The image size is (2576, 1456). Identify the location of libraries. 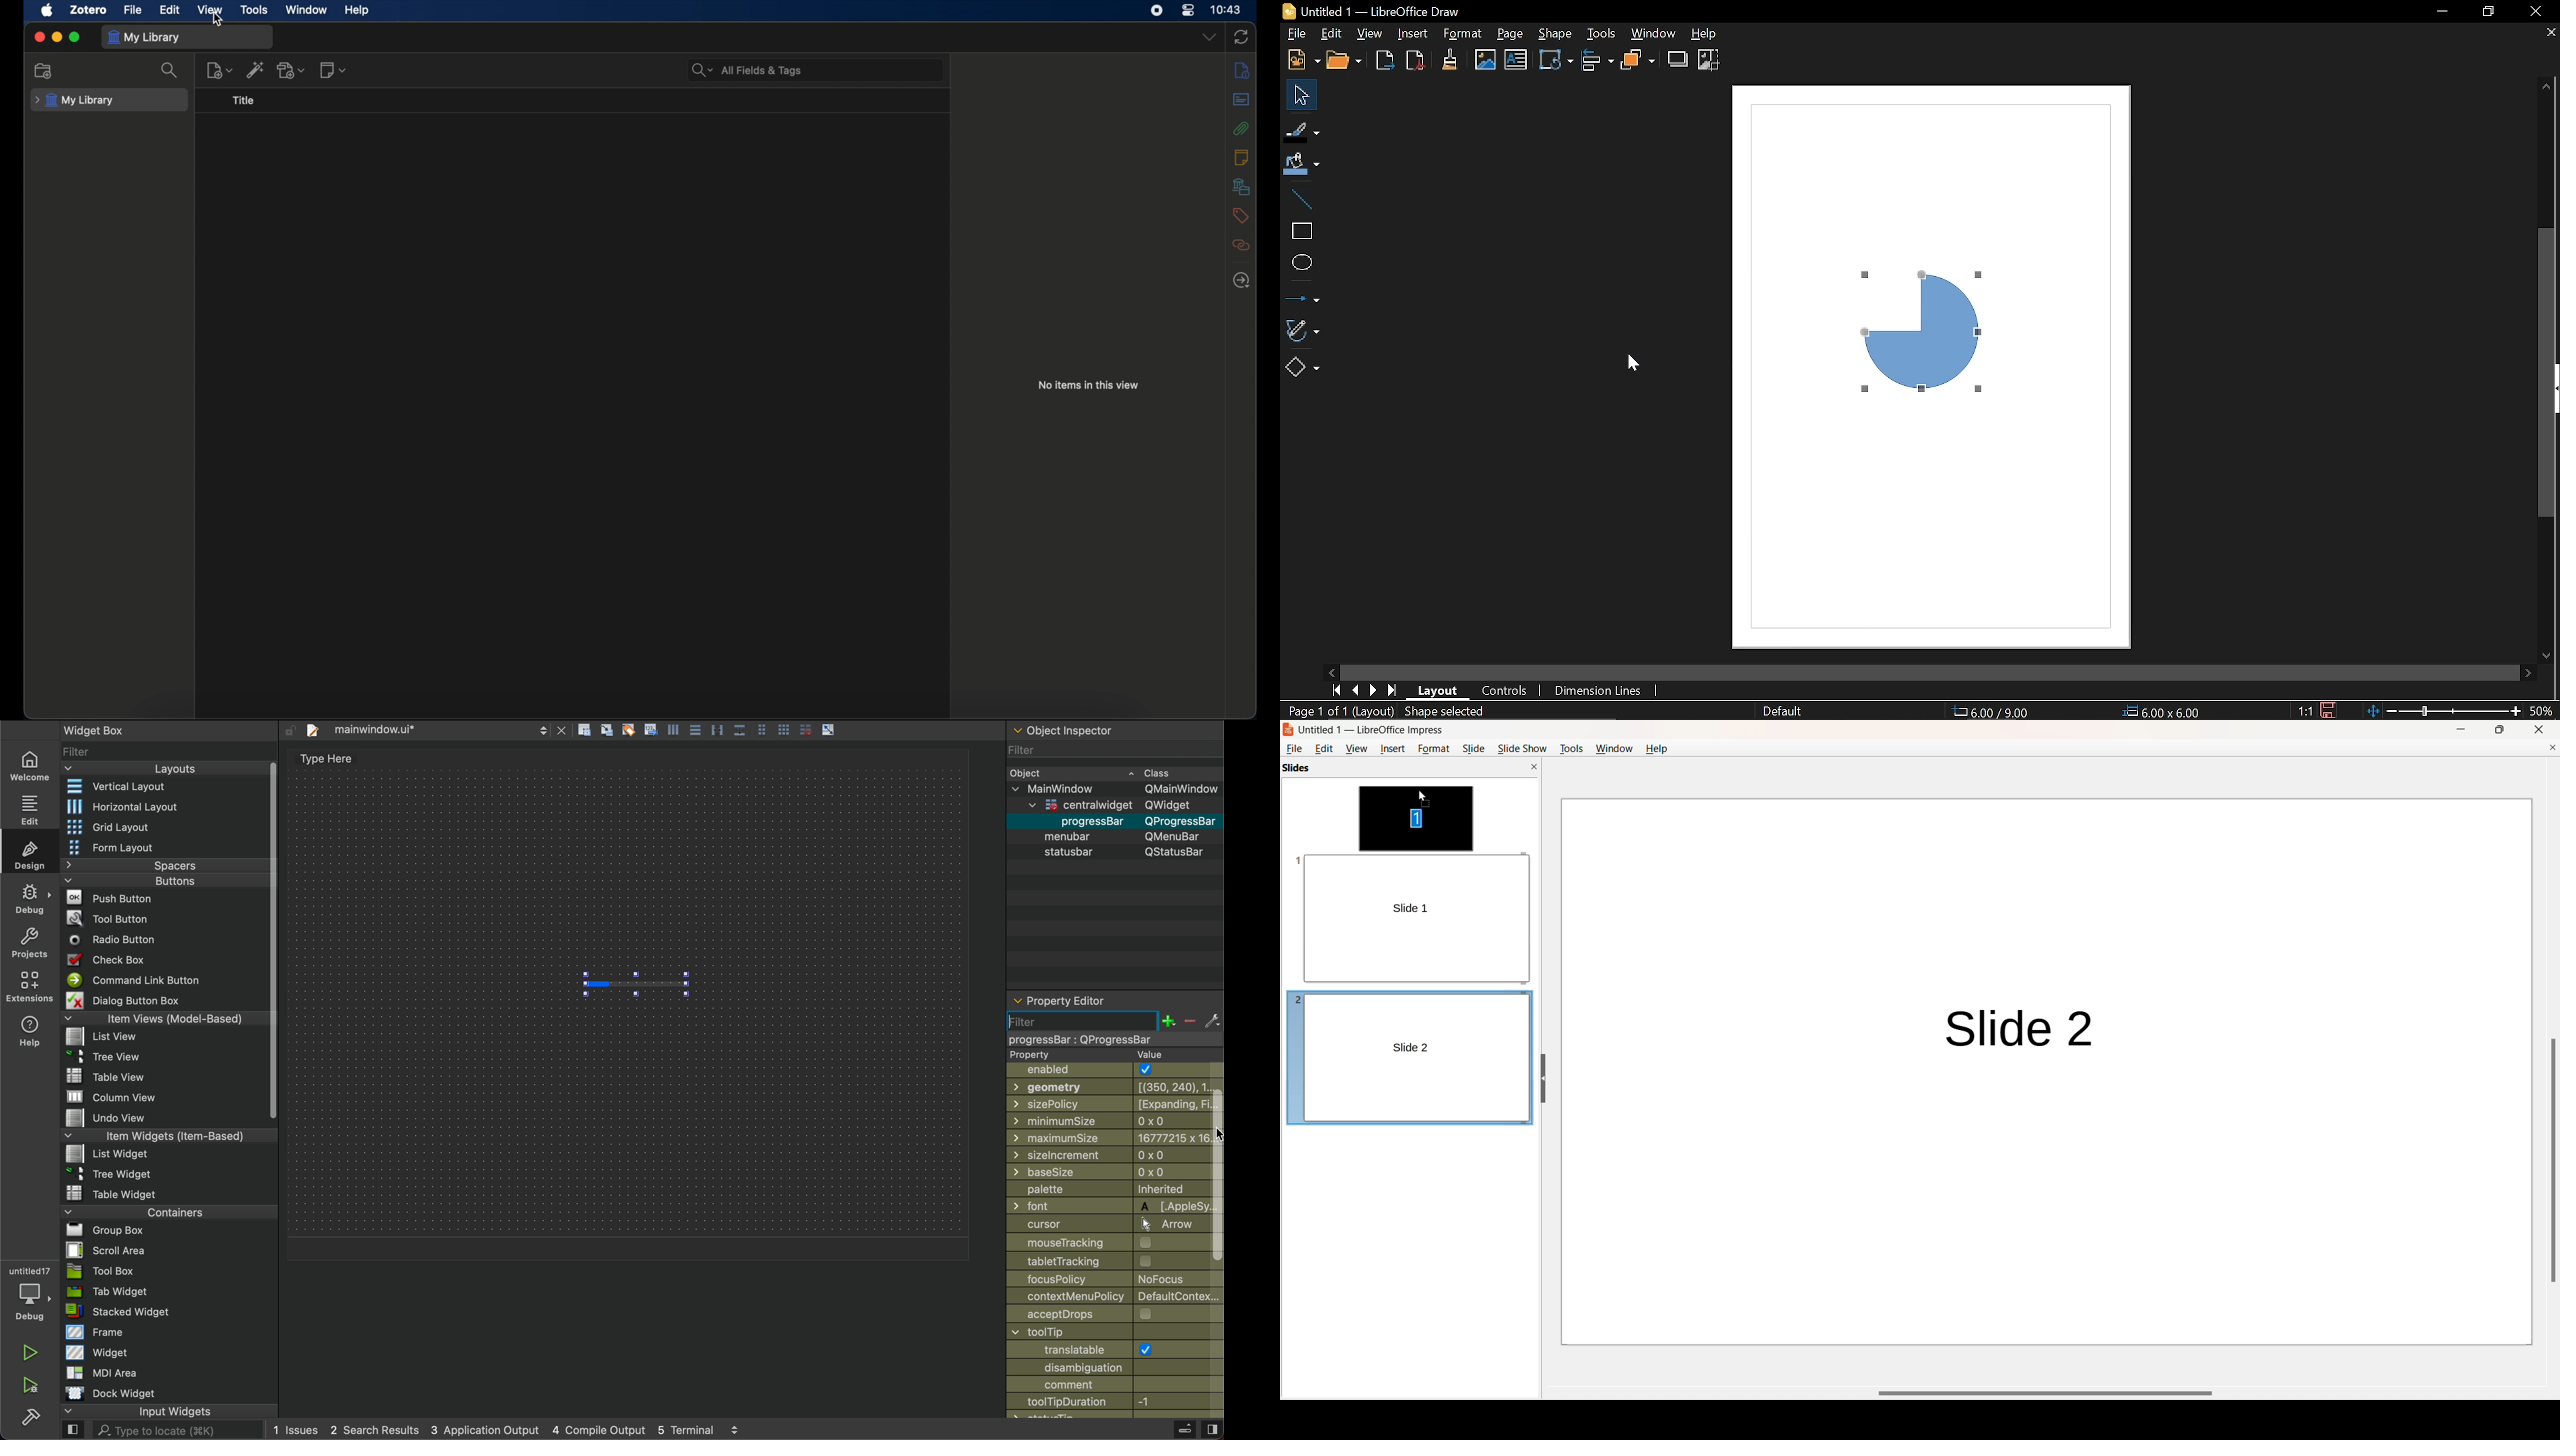
(1241, 186).